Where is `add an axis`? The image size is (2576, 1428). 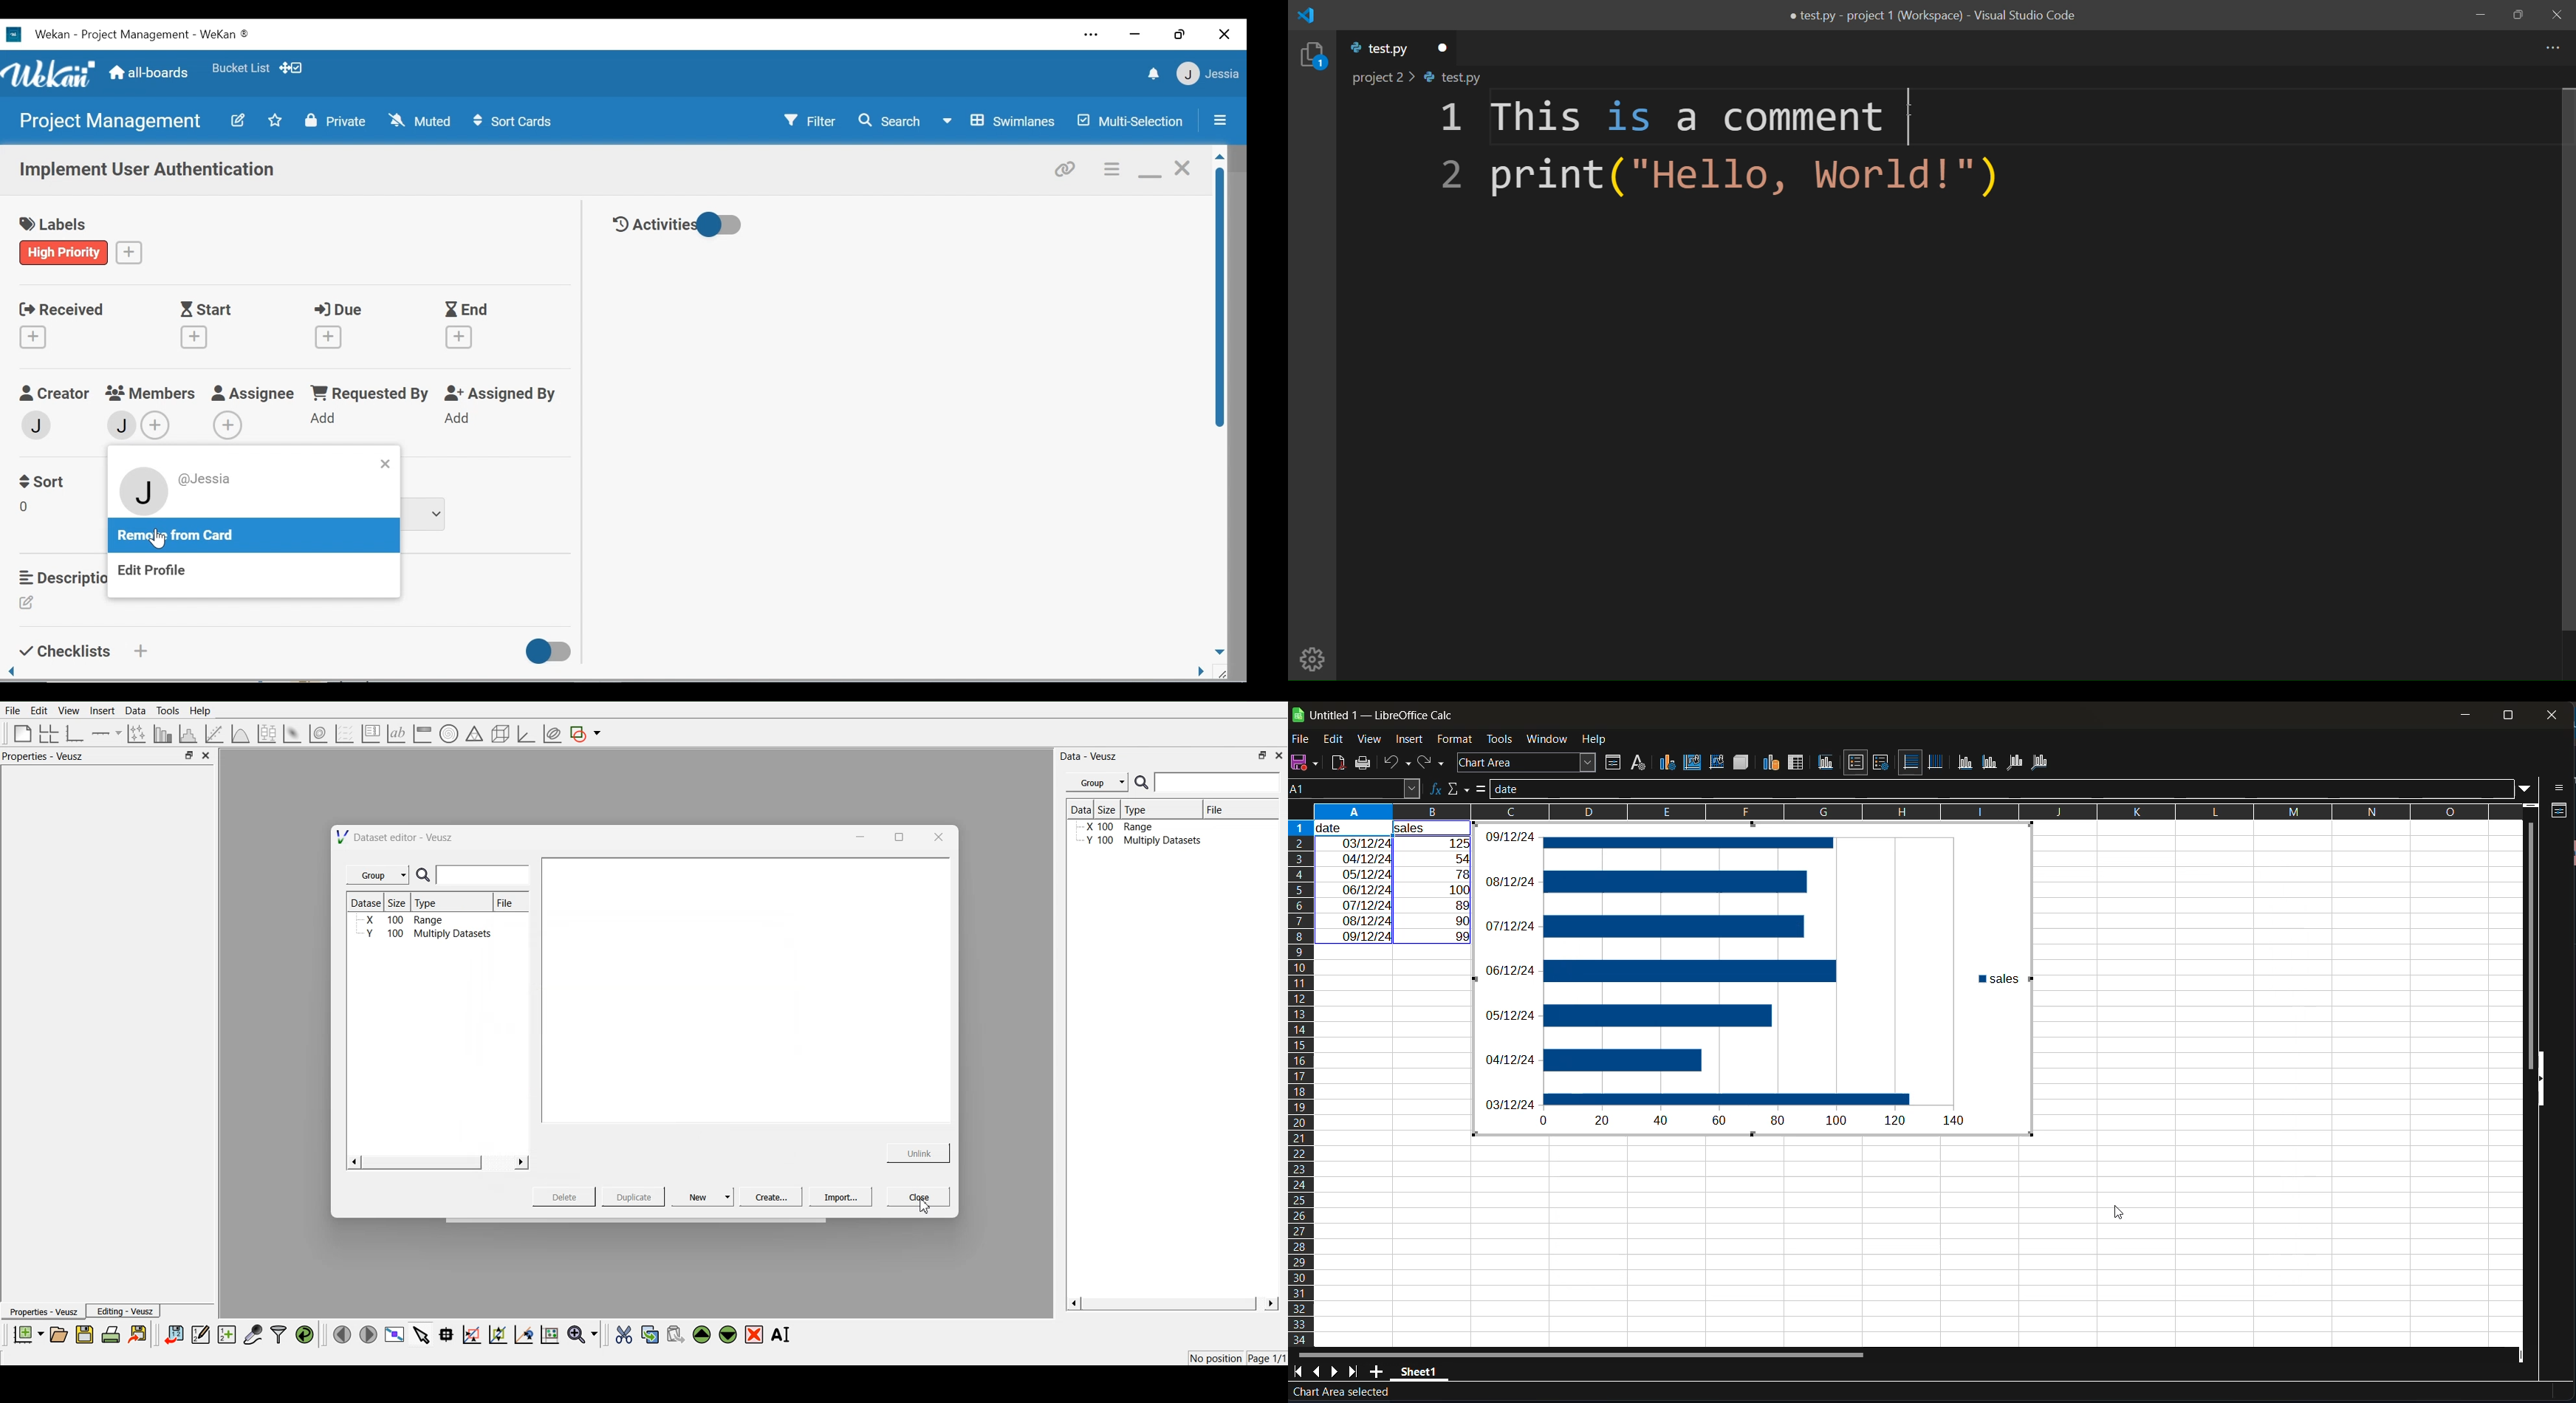
add an axis is located at coordinates (107, 733).